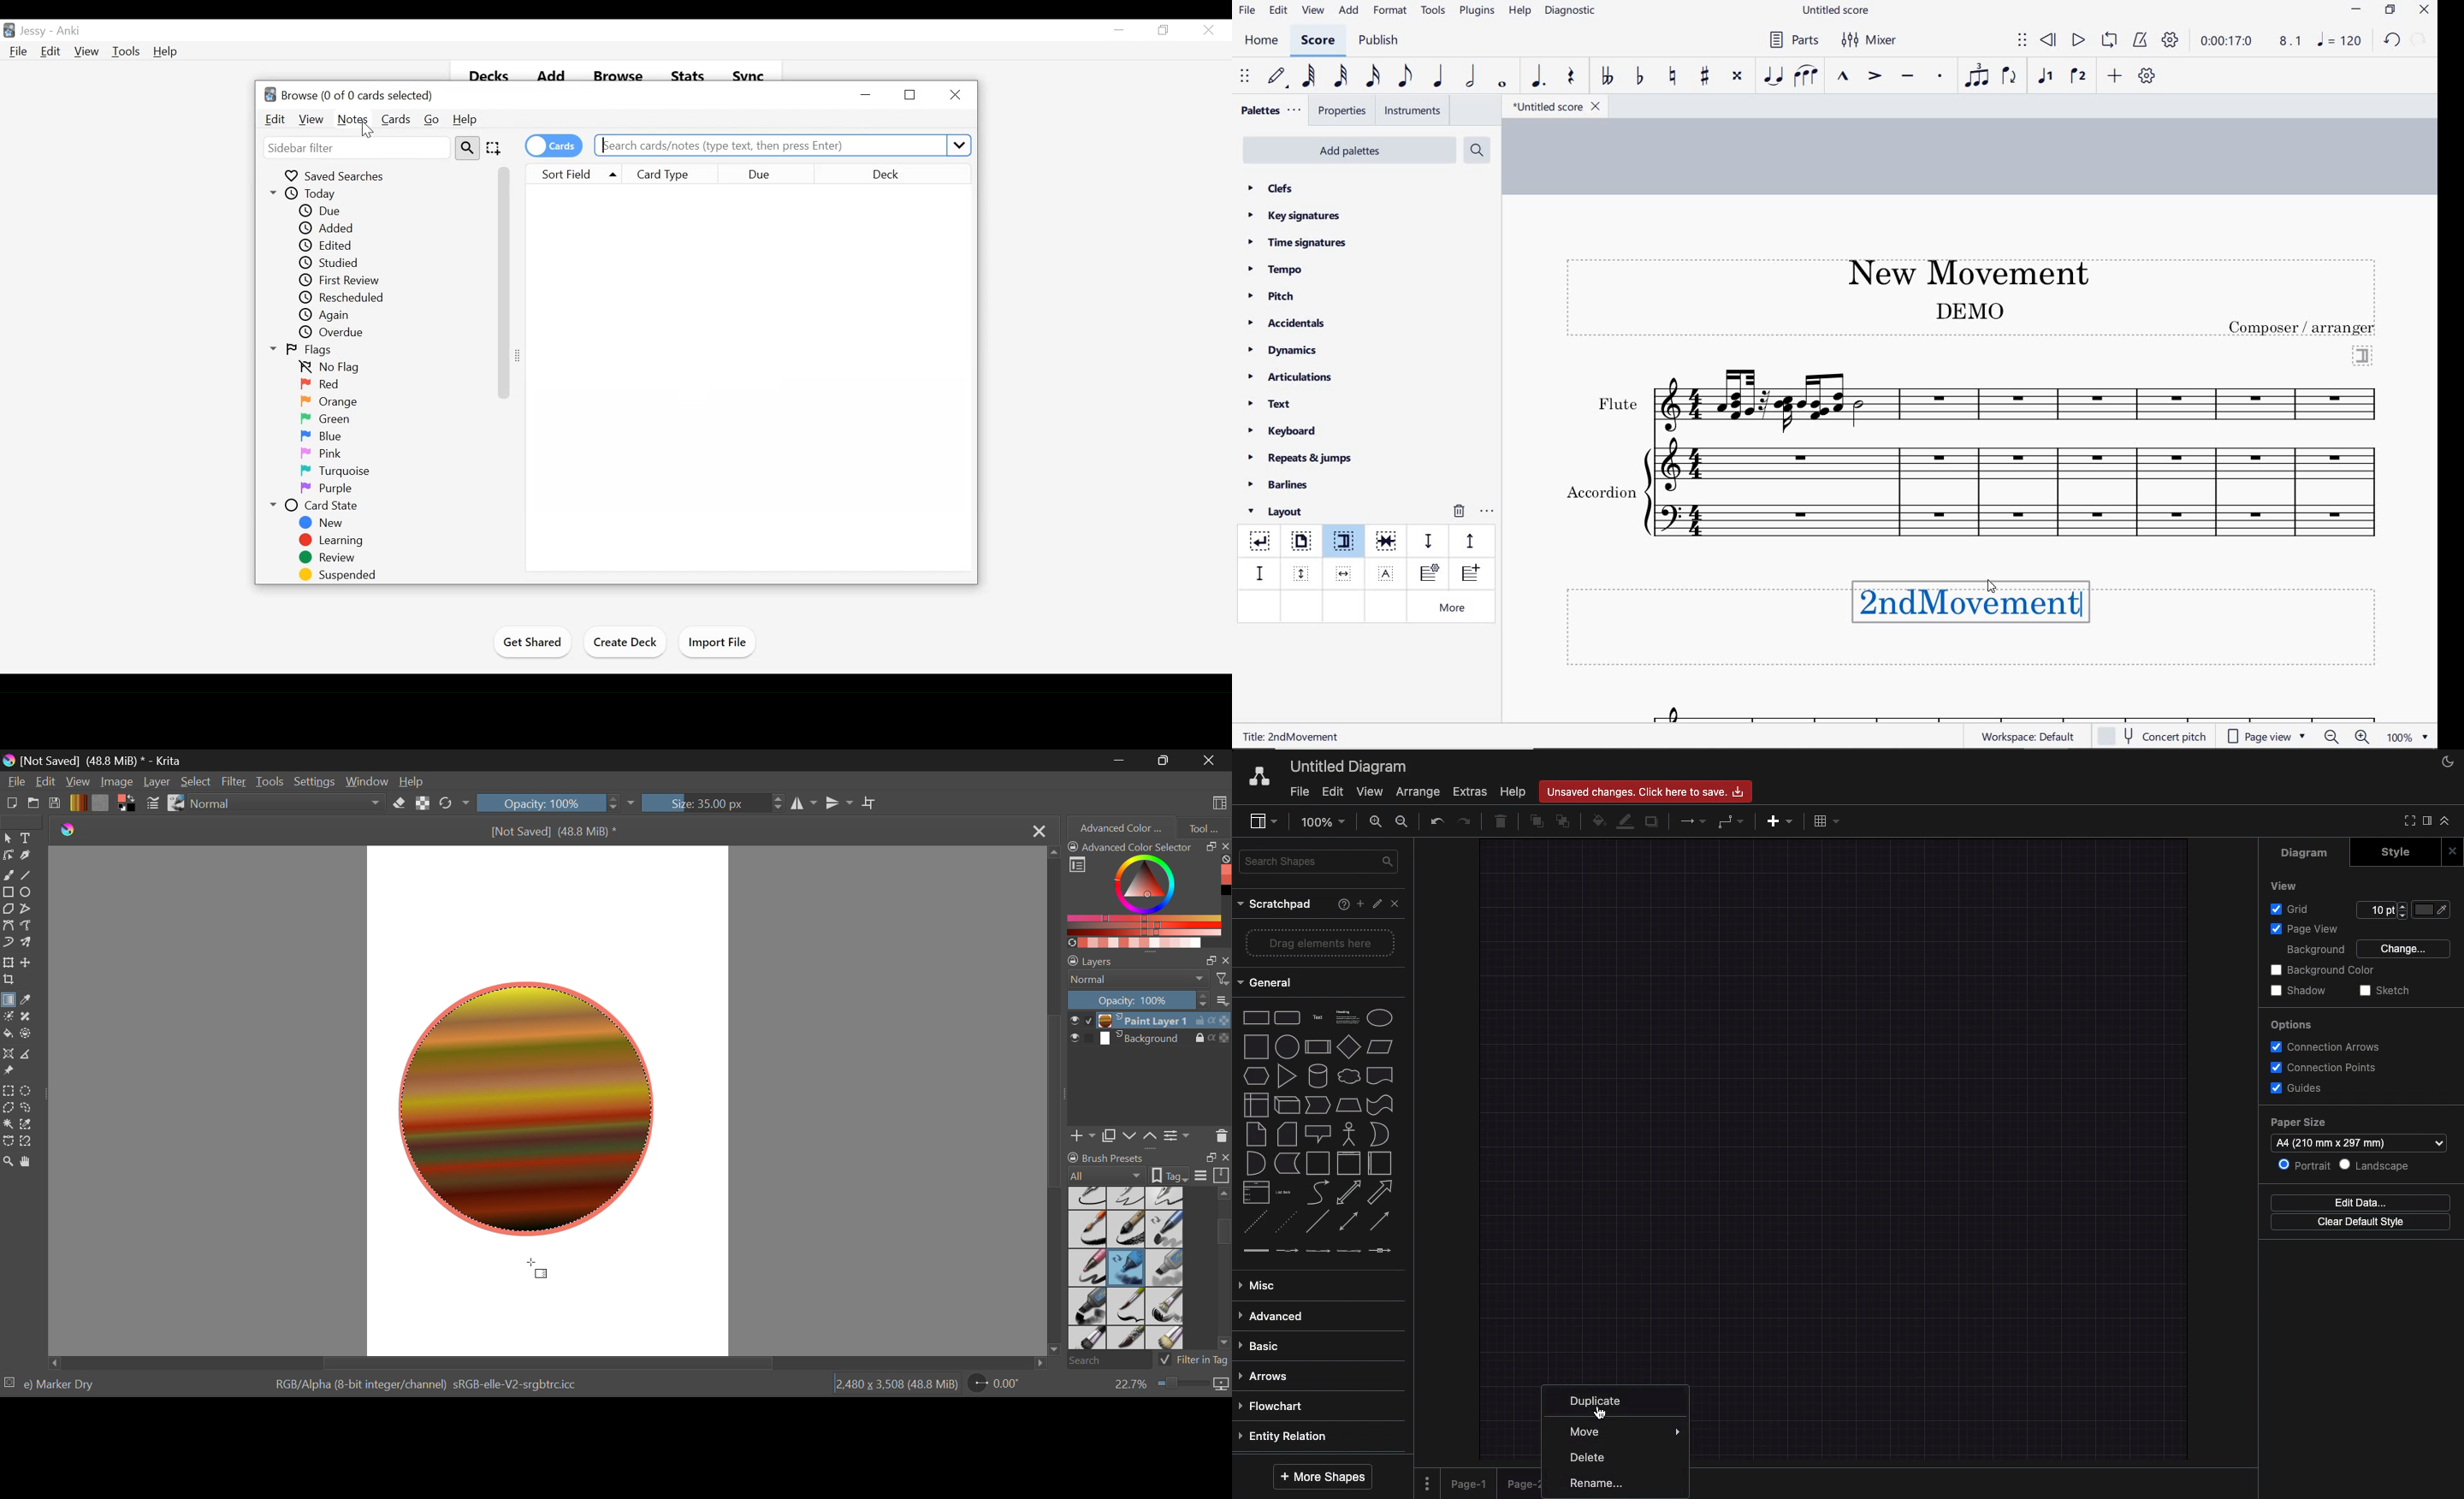 The width and height of the screenshot is (2464, 1512). What do you see at coordinates (1592, 1484) in the screenshot?
I see `Rename` at bounding box center [1592, 1484].